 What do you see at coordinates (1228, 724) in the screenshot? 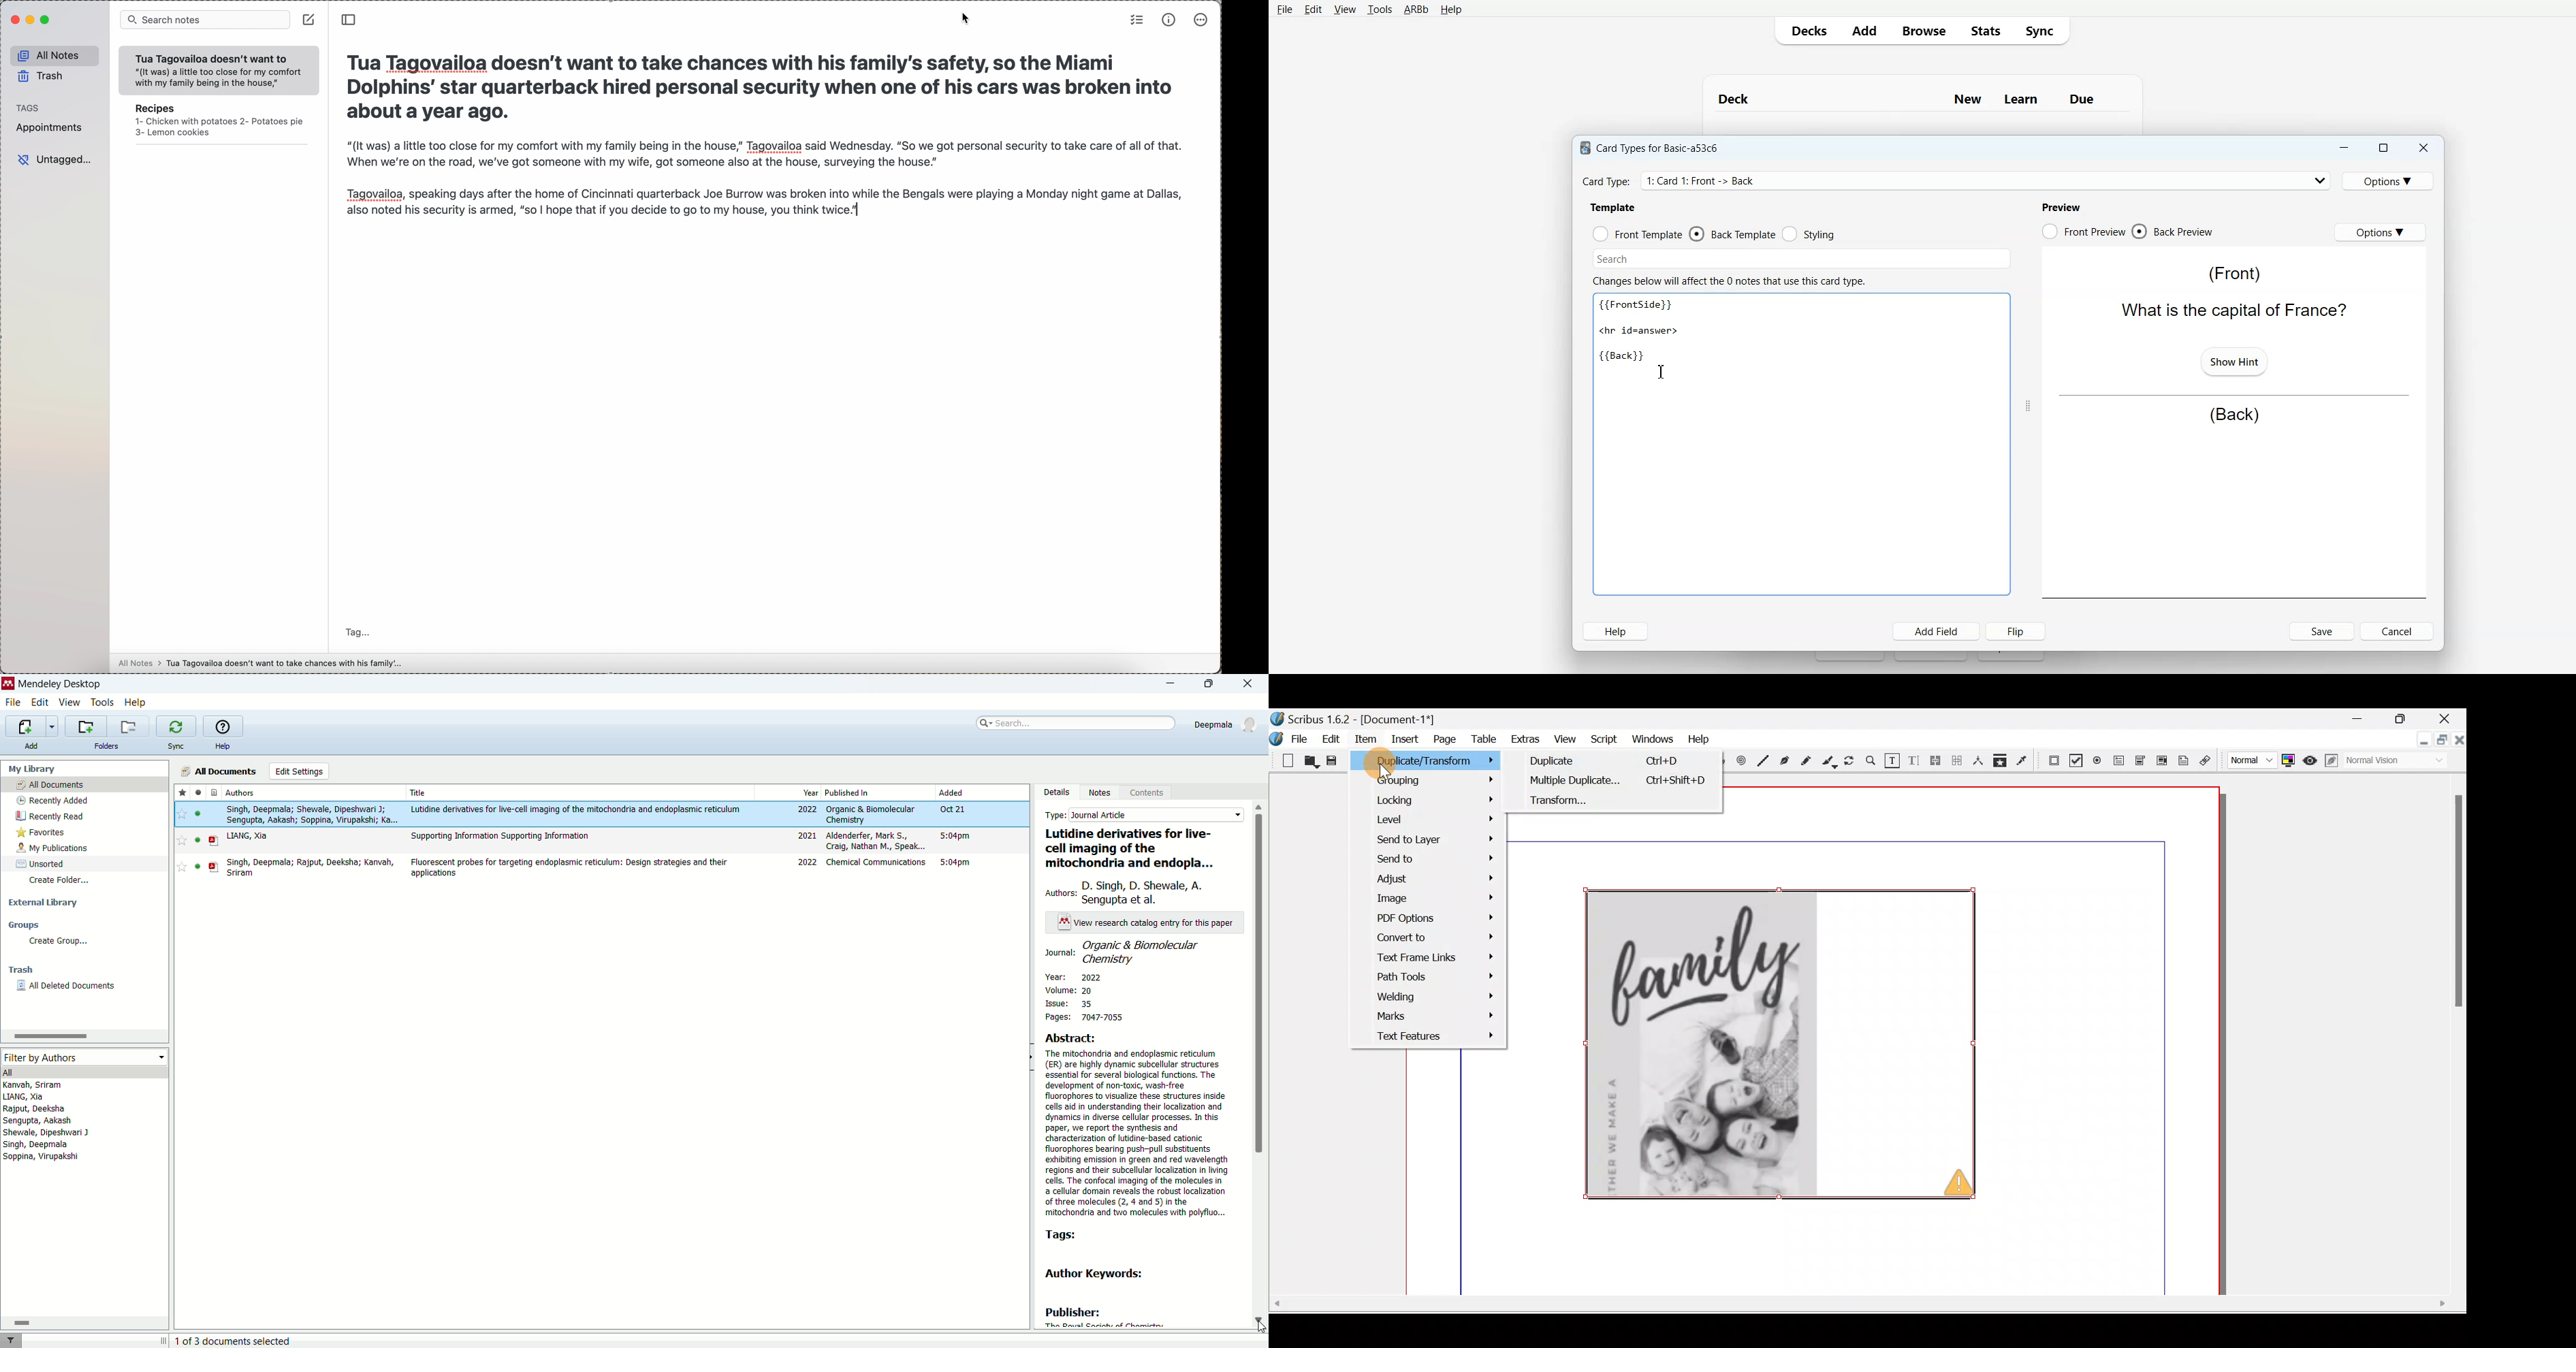
I see `deepmala` at bounding box center [1228, 724].